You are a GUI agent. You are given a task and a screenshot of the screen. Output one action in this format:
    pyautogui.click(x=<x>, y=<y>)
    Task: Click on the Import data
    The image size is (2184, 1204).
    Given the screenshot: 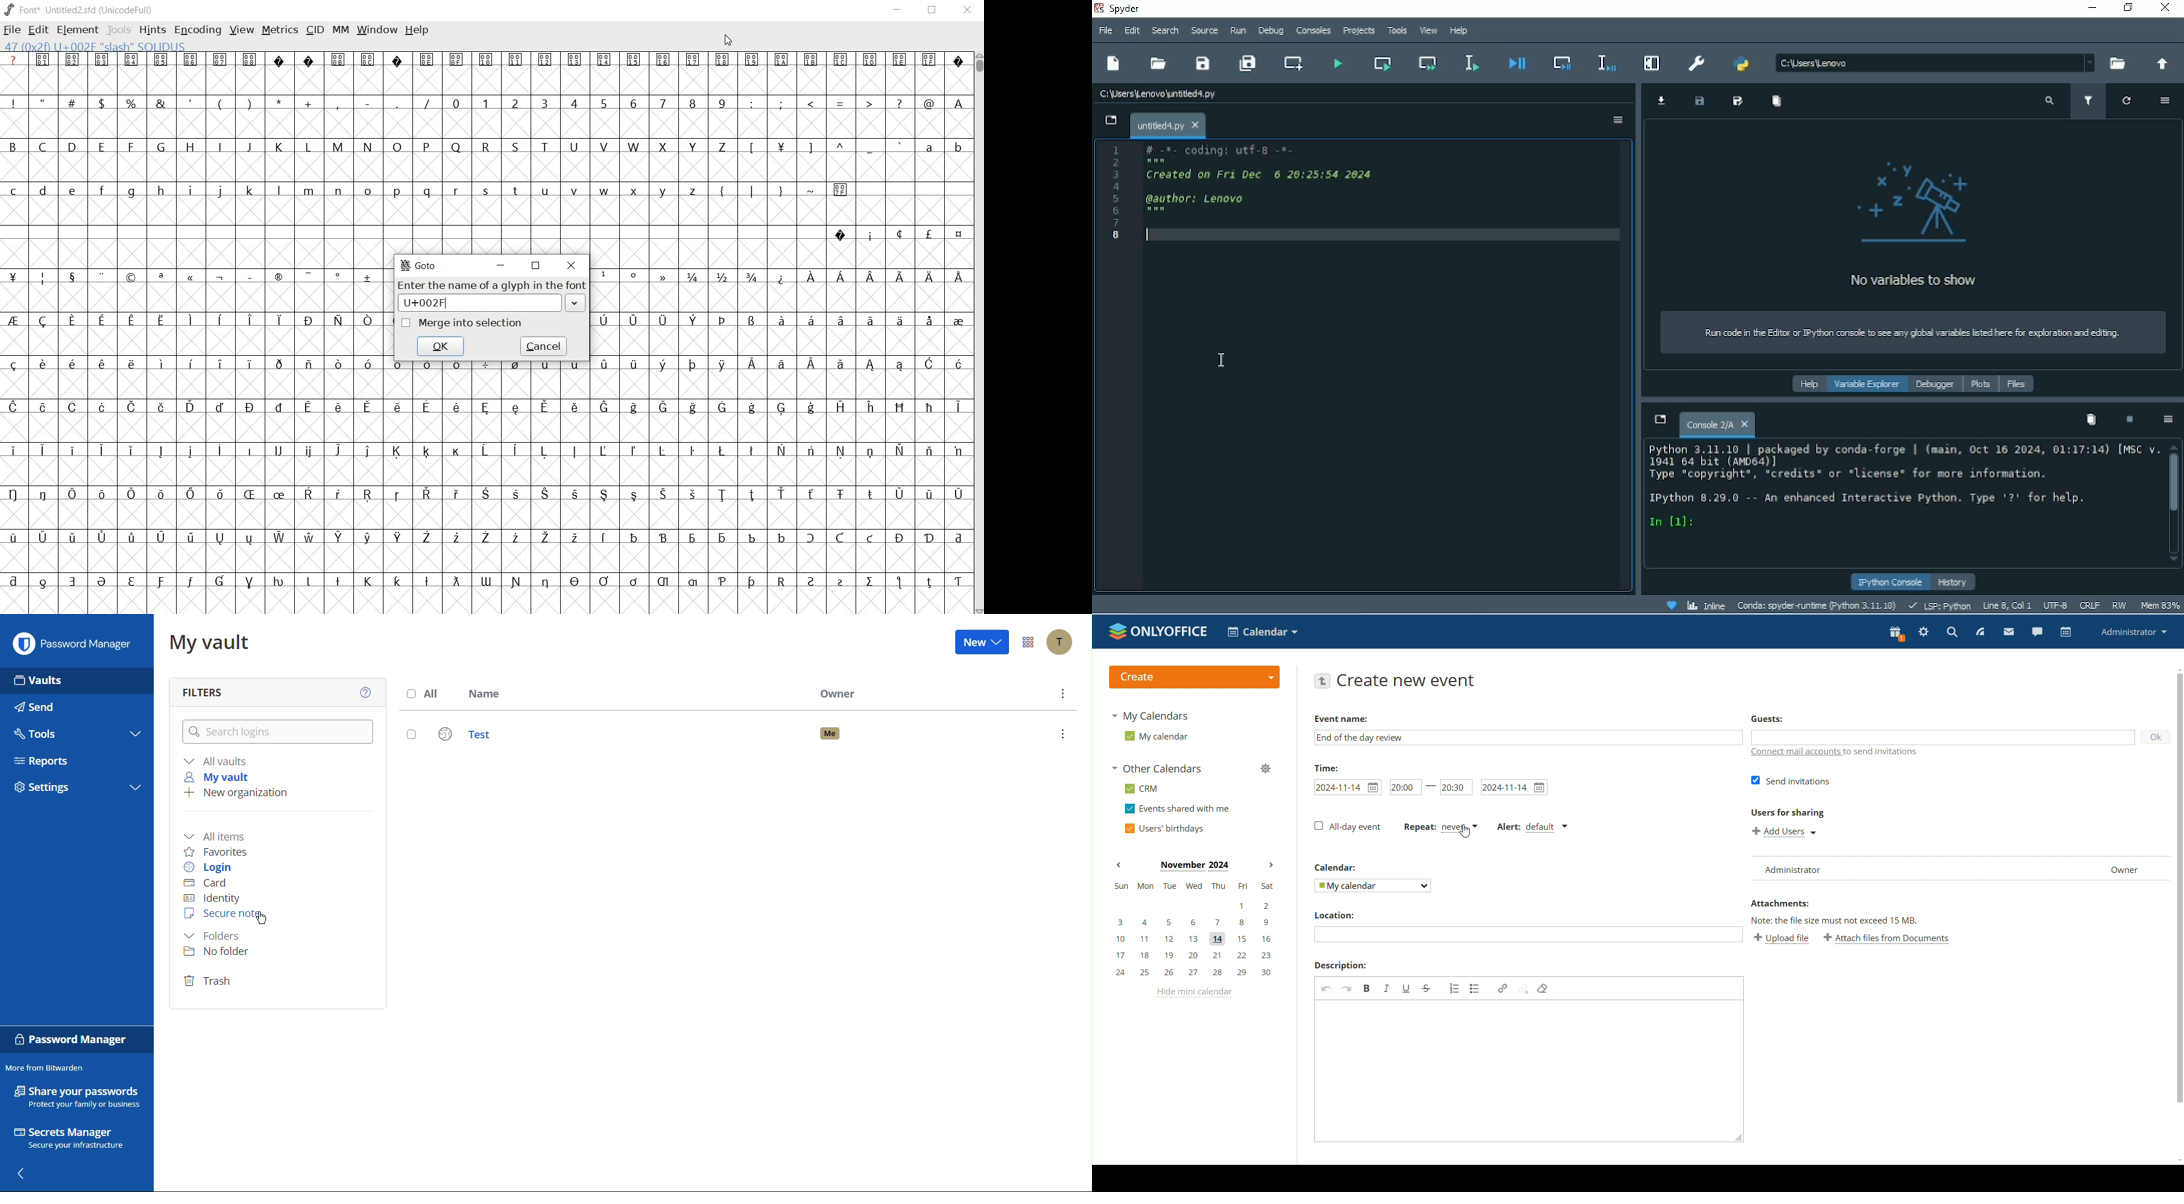 What is the action you would take?
    pyautogui.click(x=1667, y=101)
    